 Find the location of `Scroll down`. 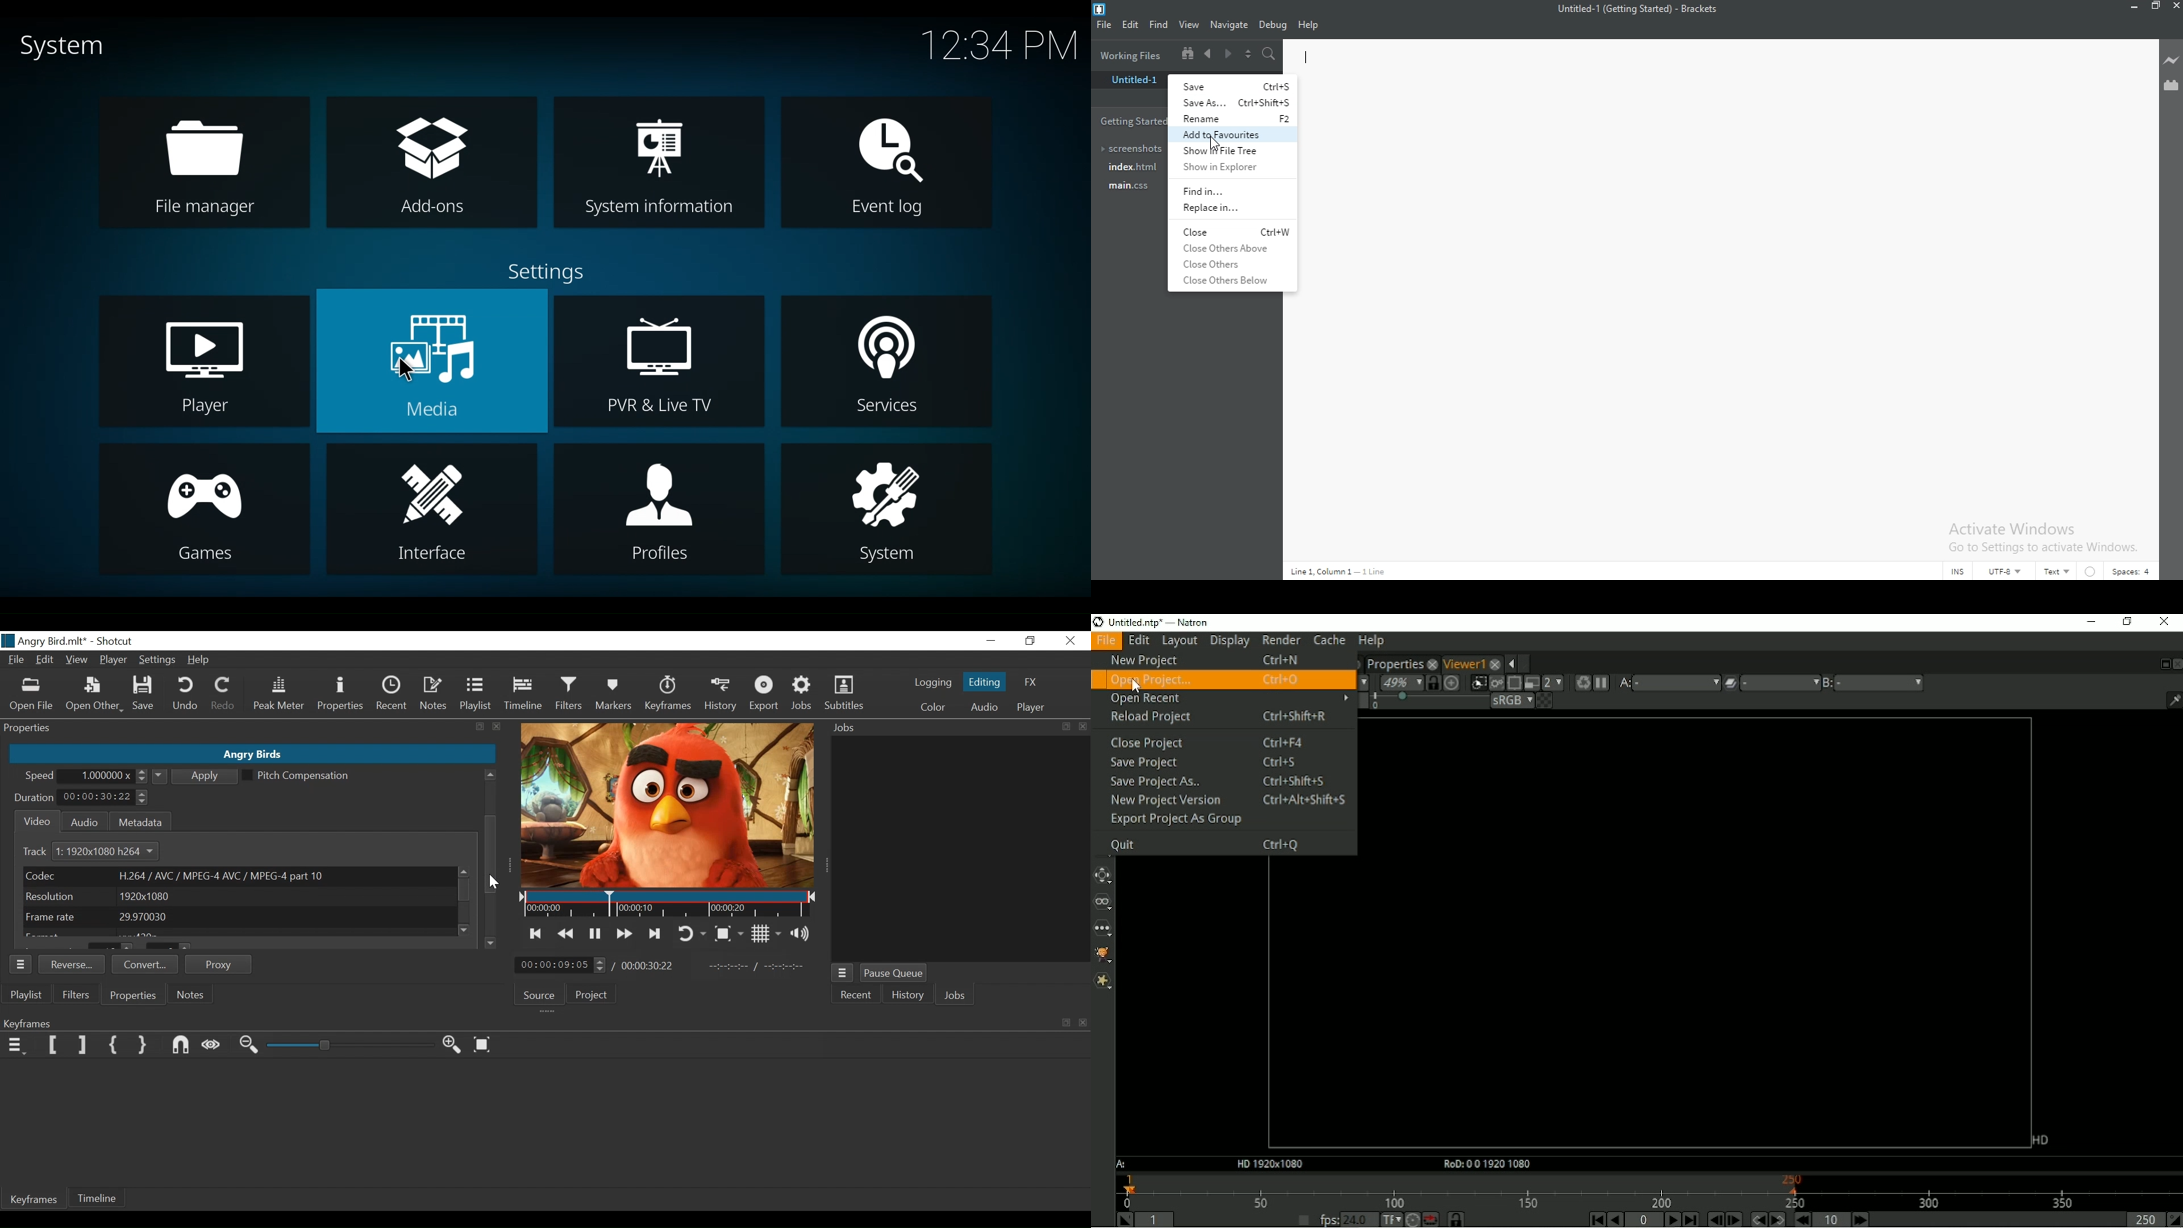

Scroll down is located at coordinates (491, 943).